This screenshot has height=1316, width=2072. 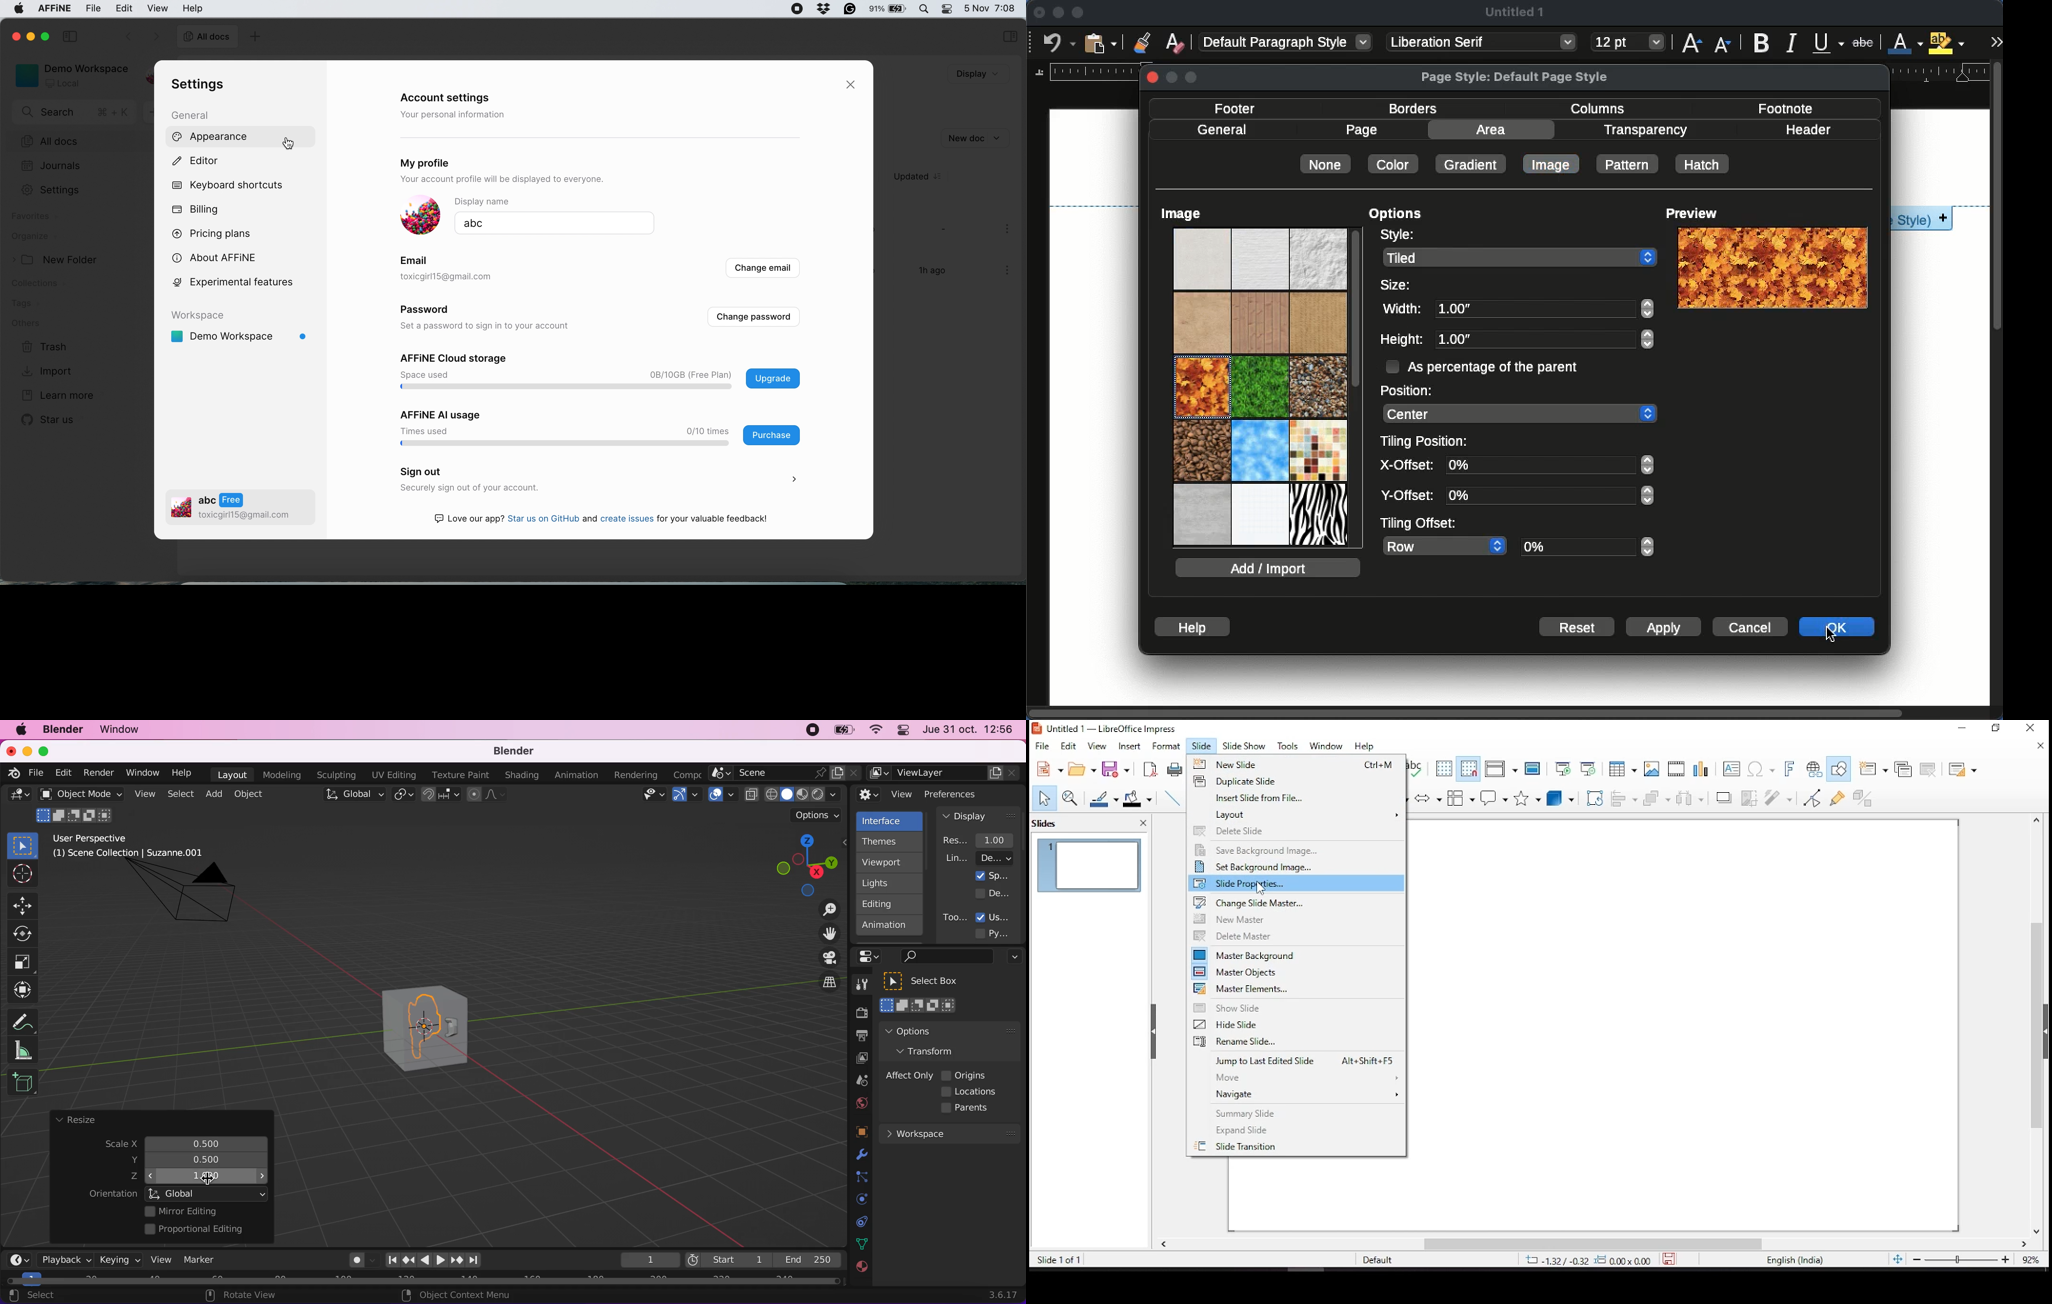 What do you see at coordinates (1794, 1259) in the screenshot?
I see `english (india)` at bounding box center [1794, 1259].